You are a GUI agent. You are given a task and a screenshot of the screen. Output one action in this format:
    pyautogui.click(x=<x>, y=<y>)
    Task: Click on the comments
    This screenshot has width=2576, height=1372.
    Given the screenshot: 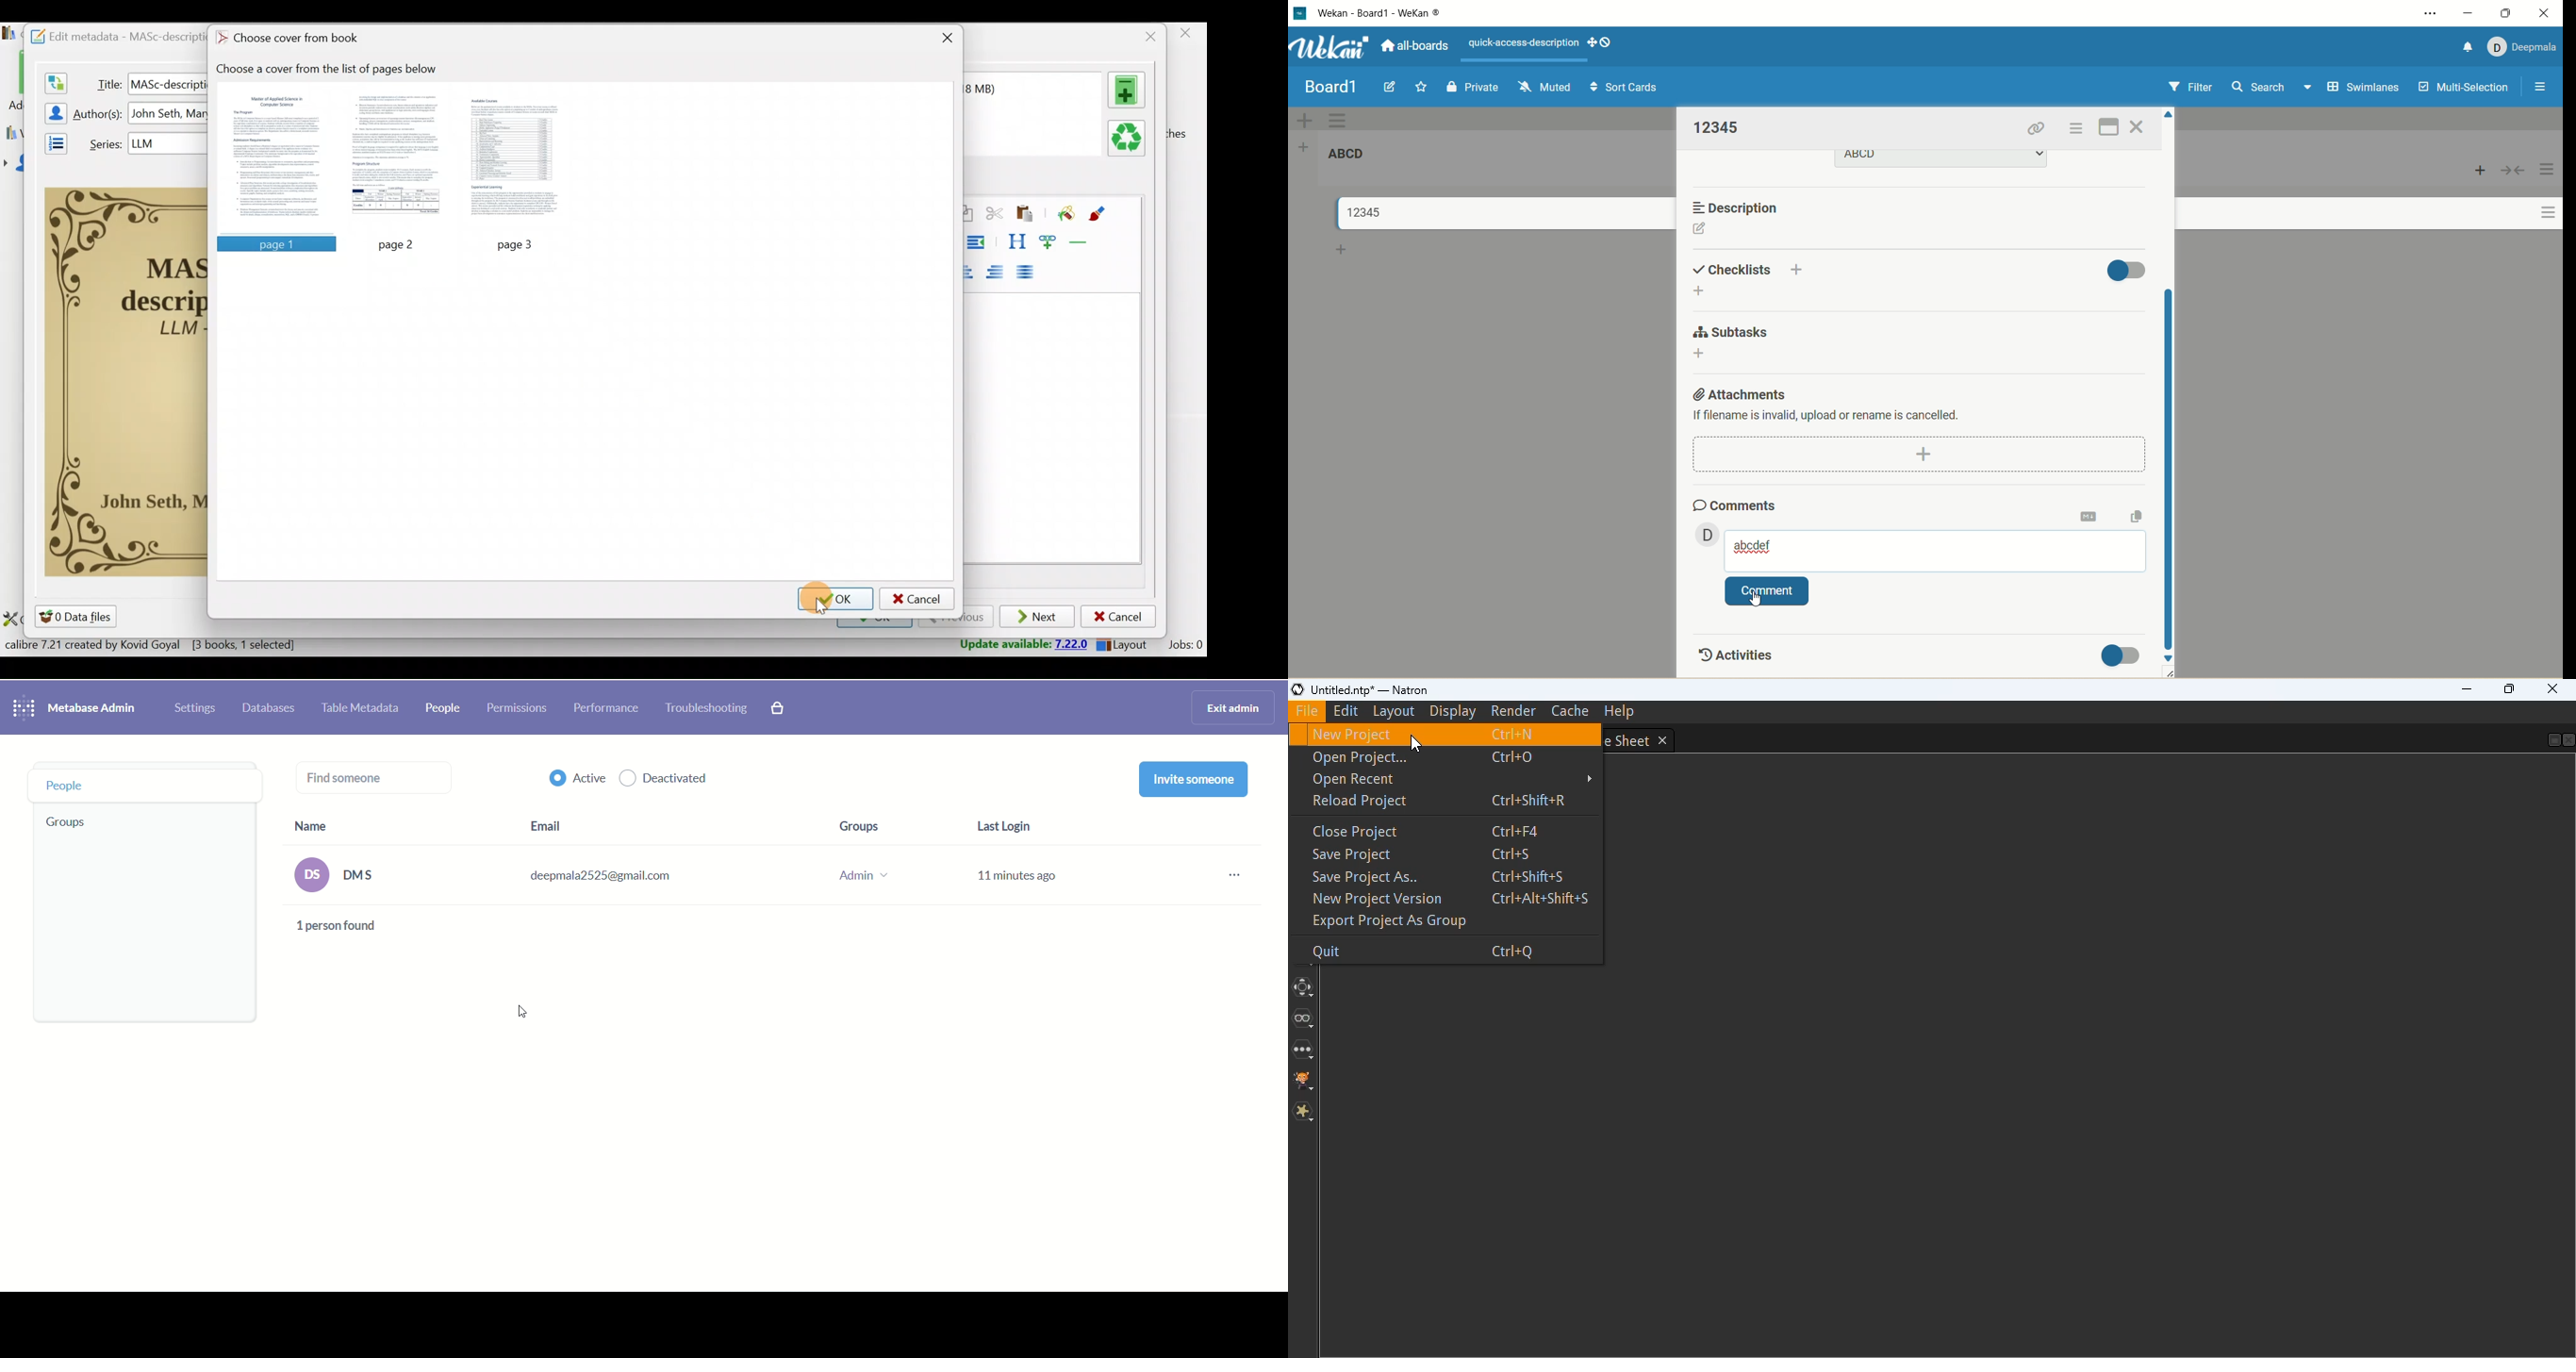 What is the action you would take?
    pyautogui.click(x=1734, y=503)
    